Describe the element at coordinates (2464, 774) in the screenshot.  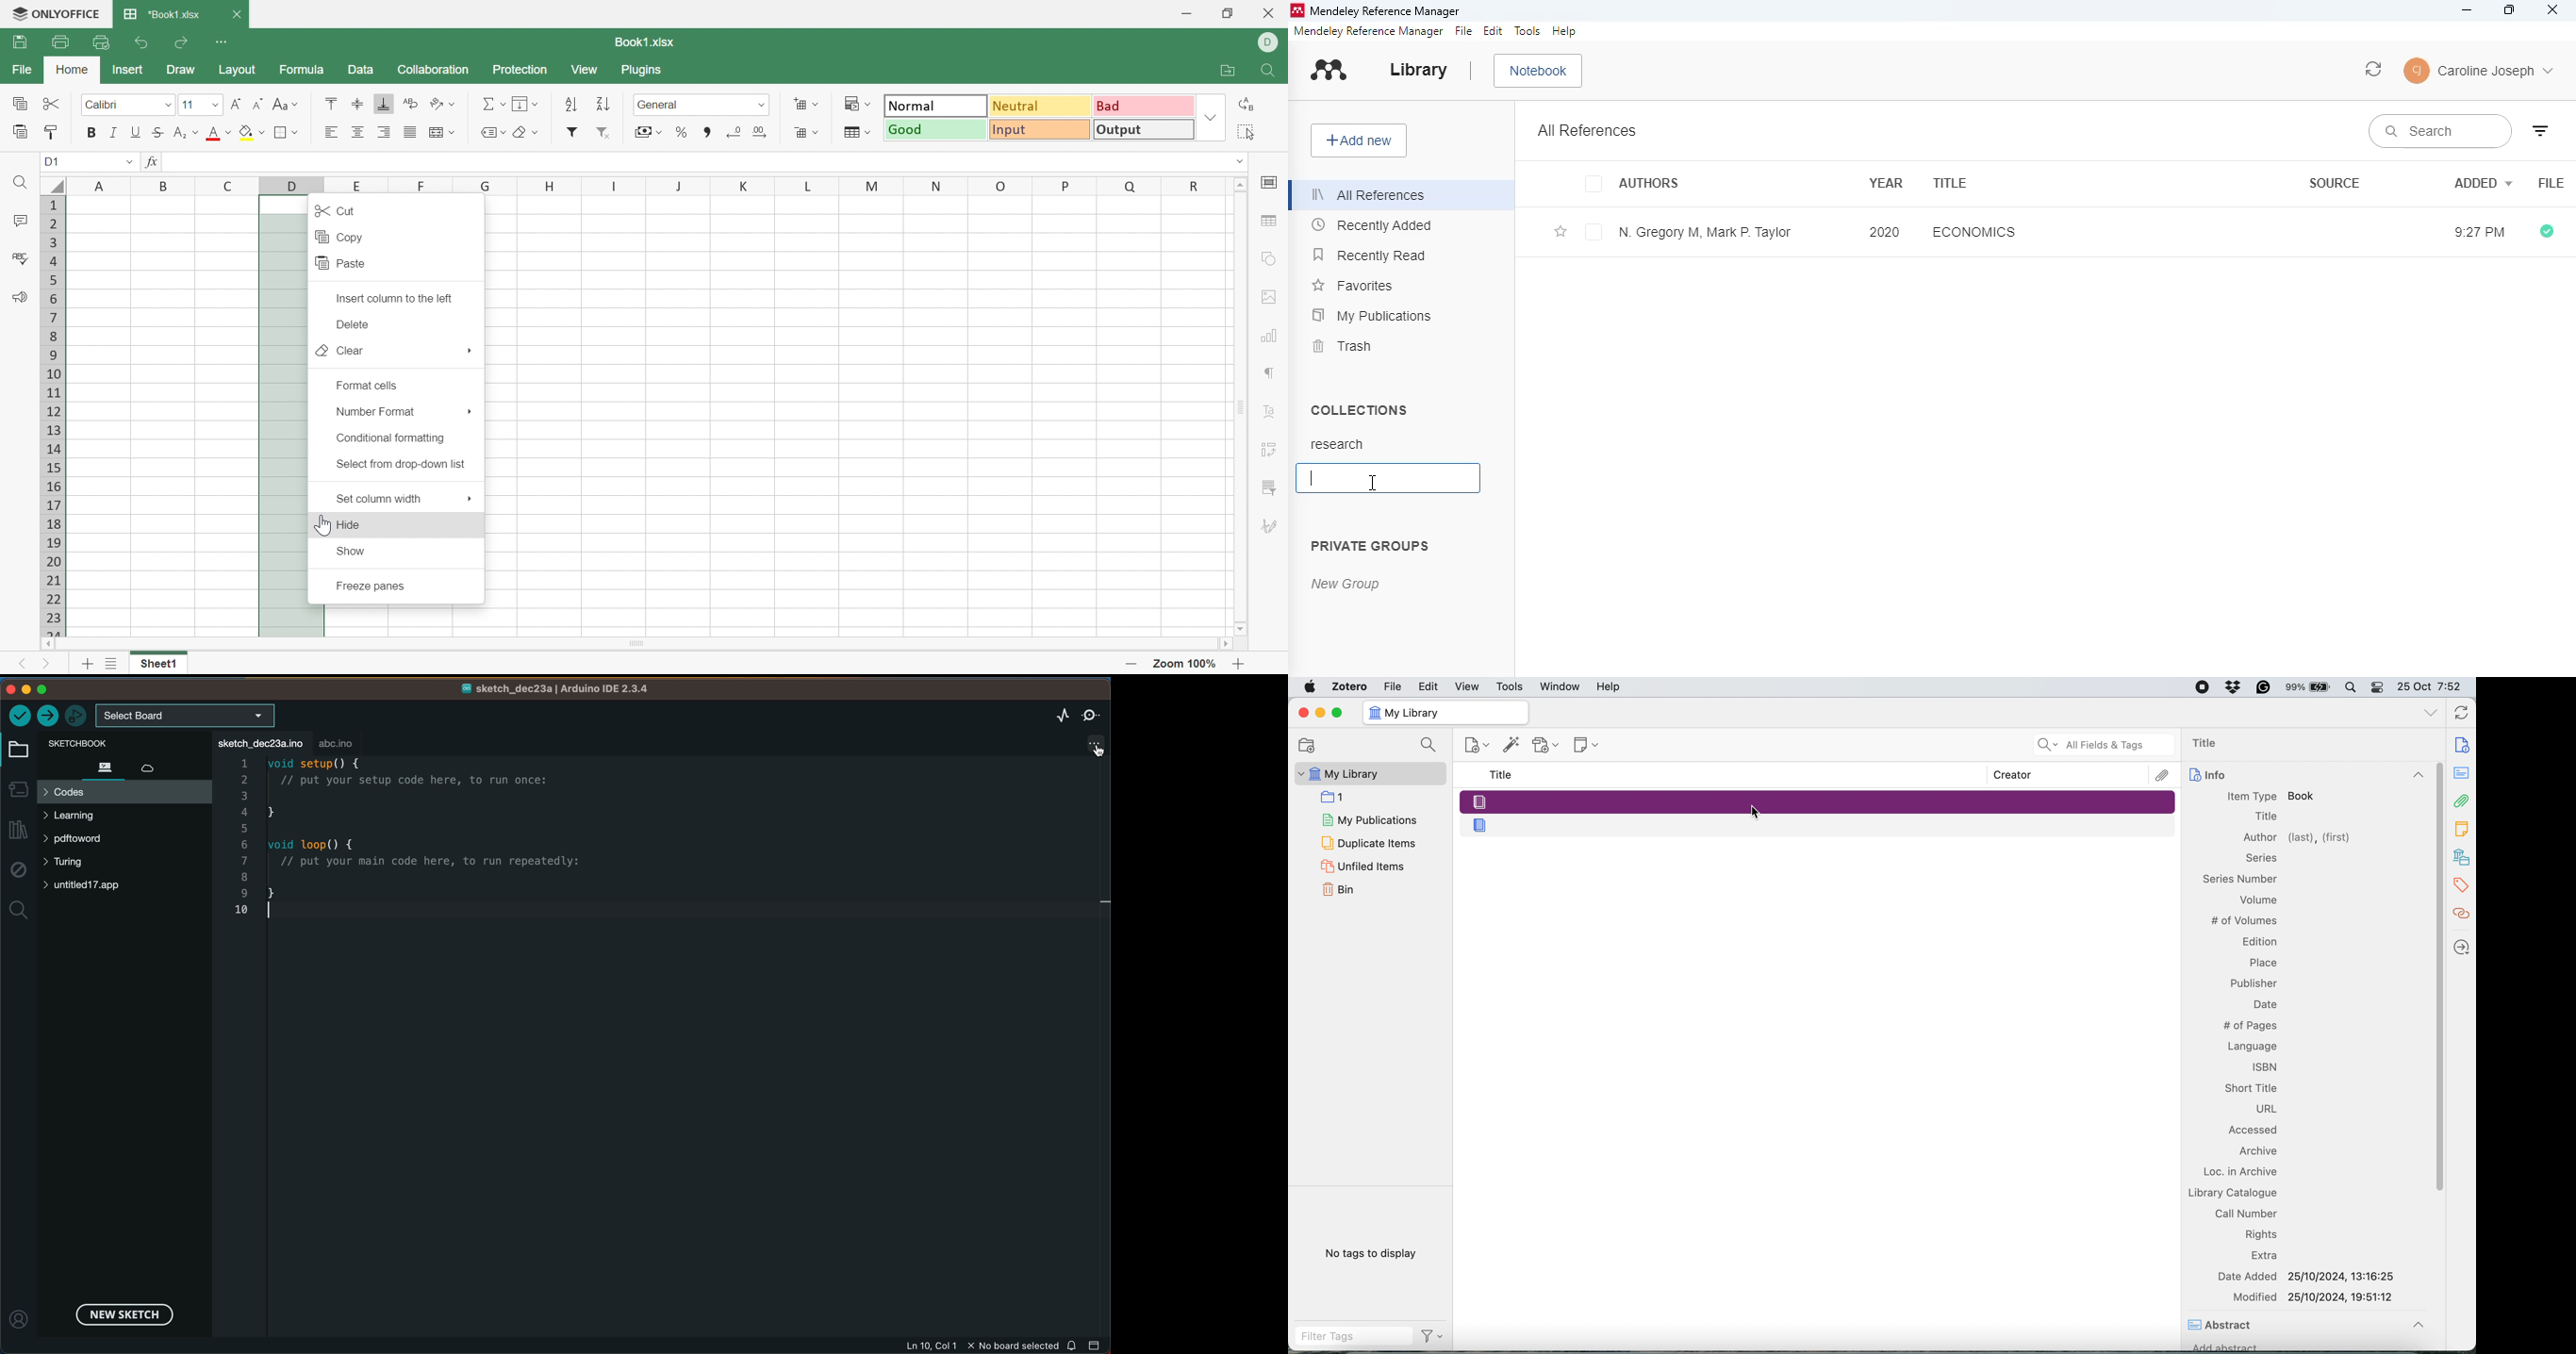
I see `notes` at that location.